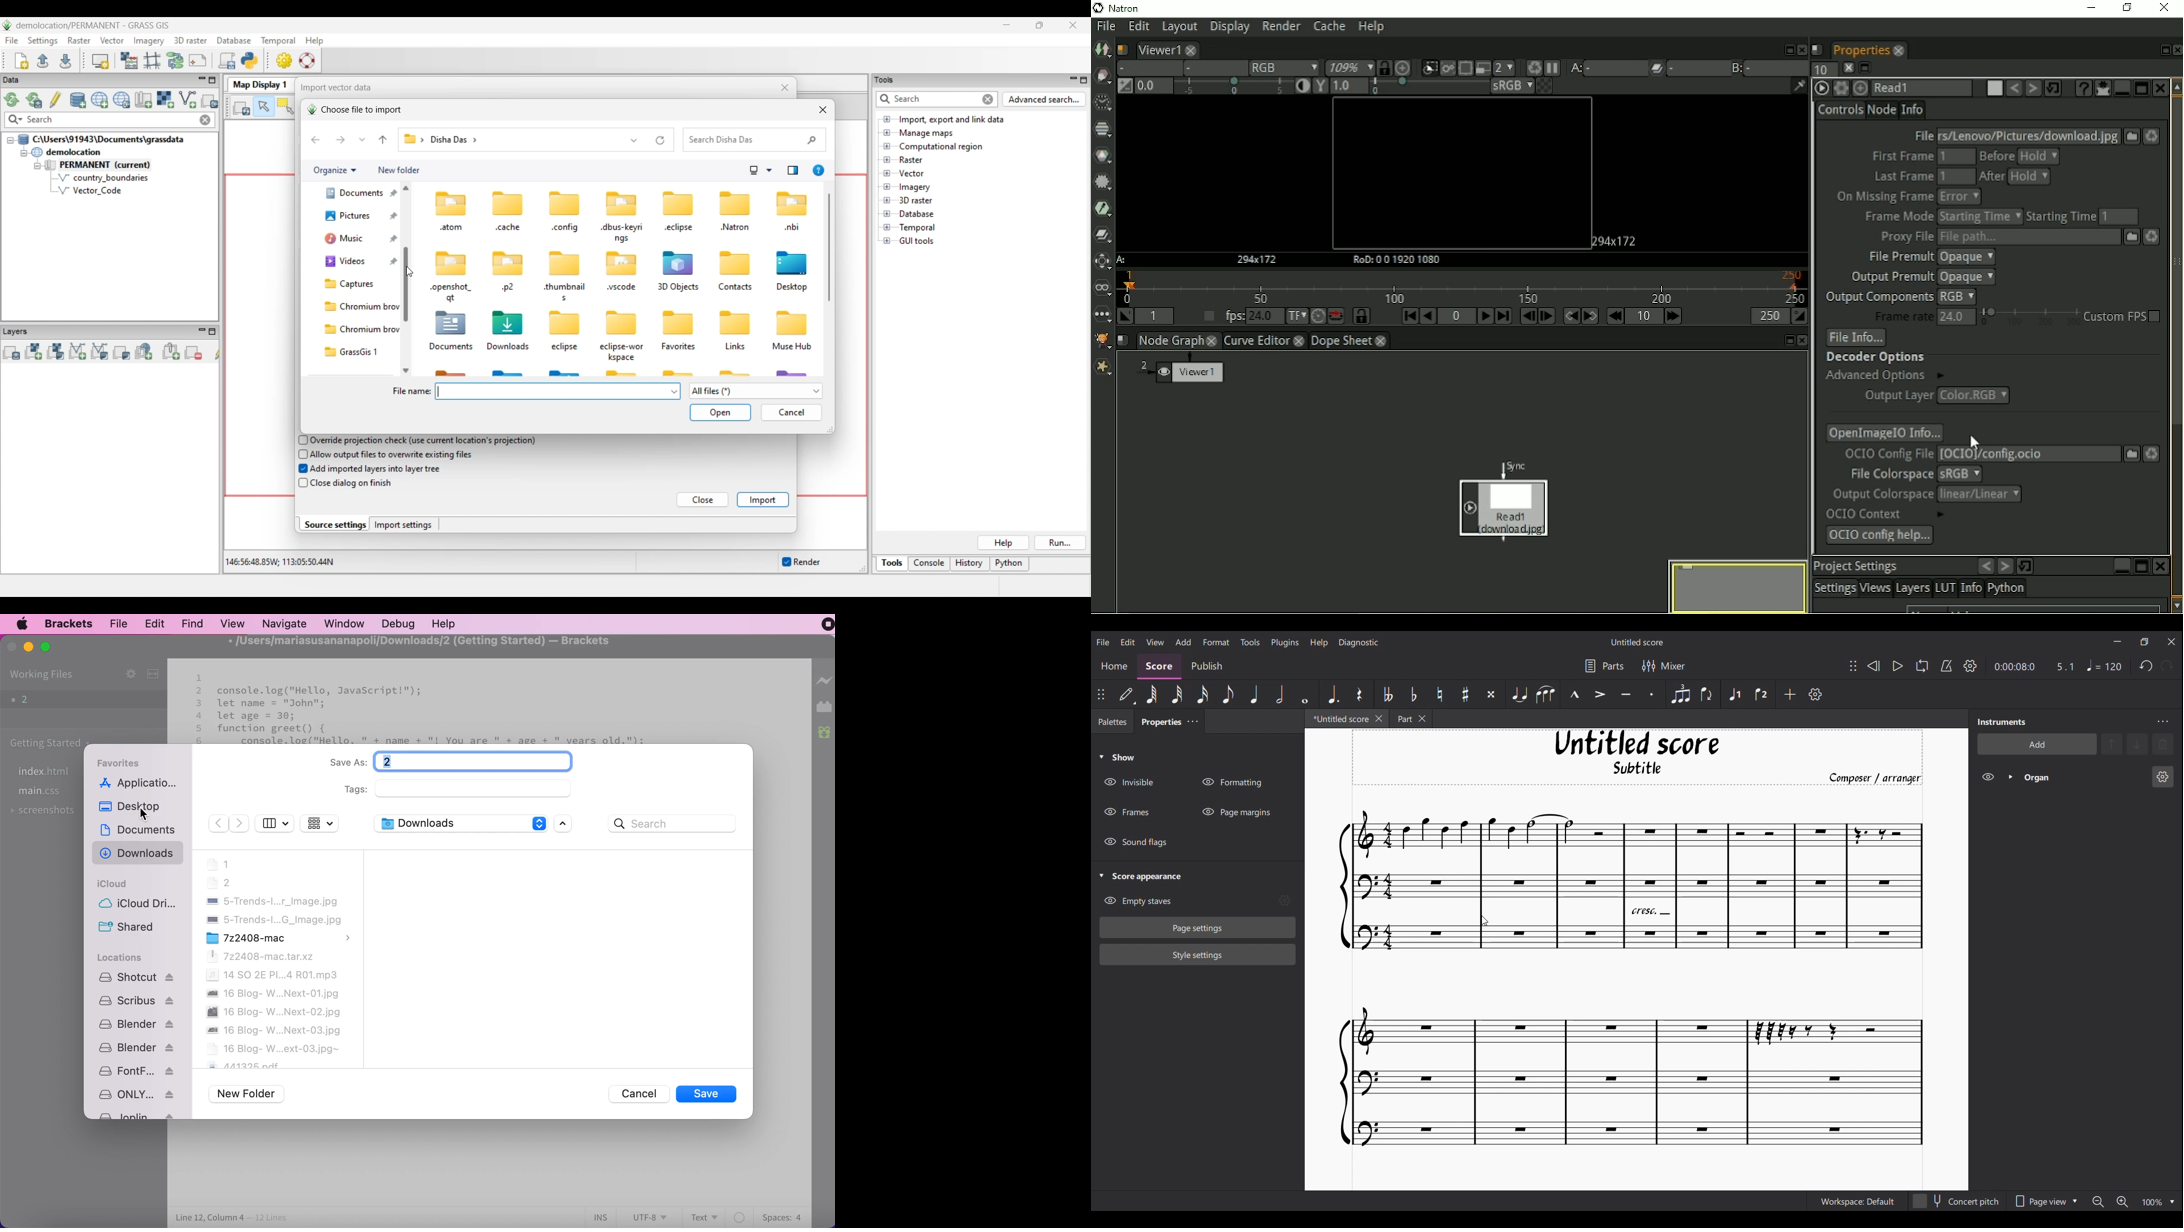 The width and height of the screenshot is (2184, 1232). I want to click on main.css, so click(41, 793).